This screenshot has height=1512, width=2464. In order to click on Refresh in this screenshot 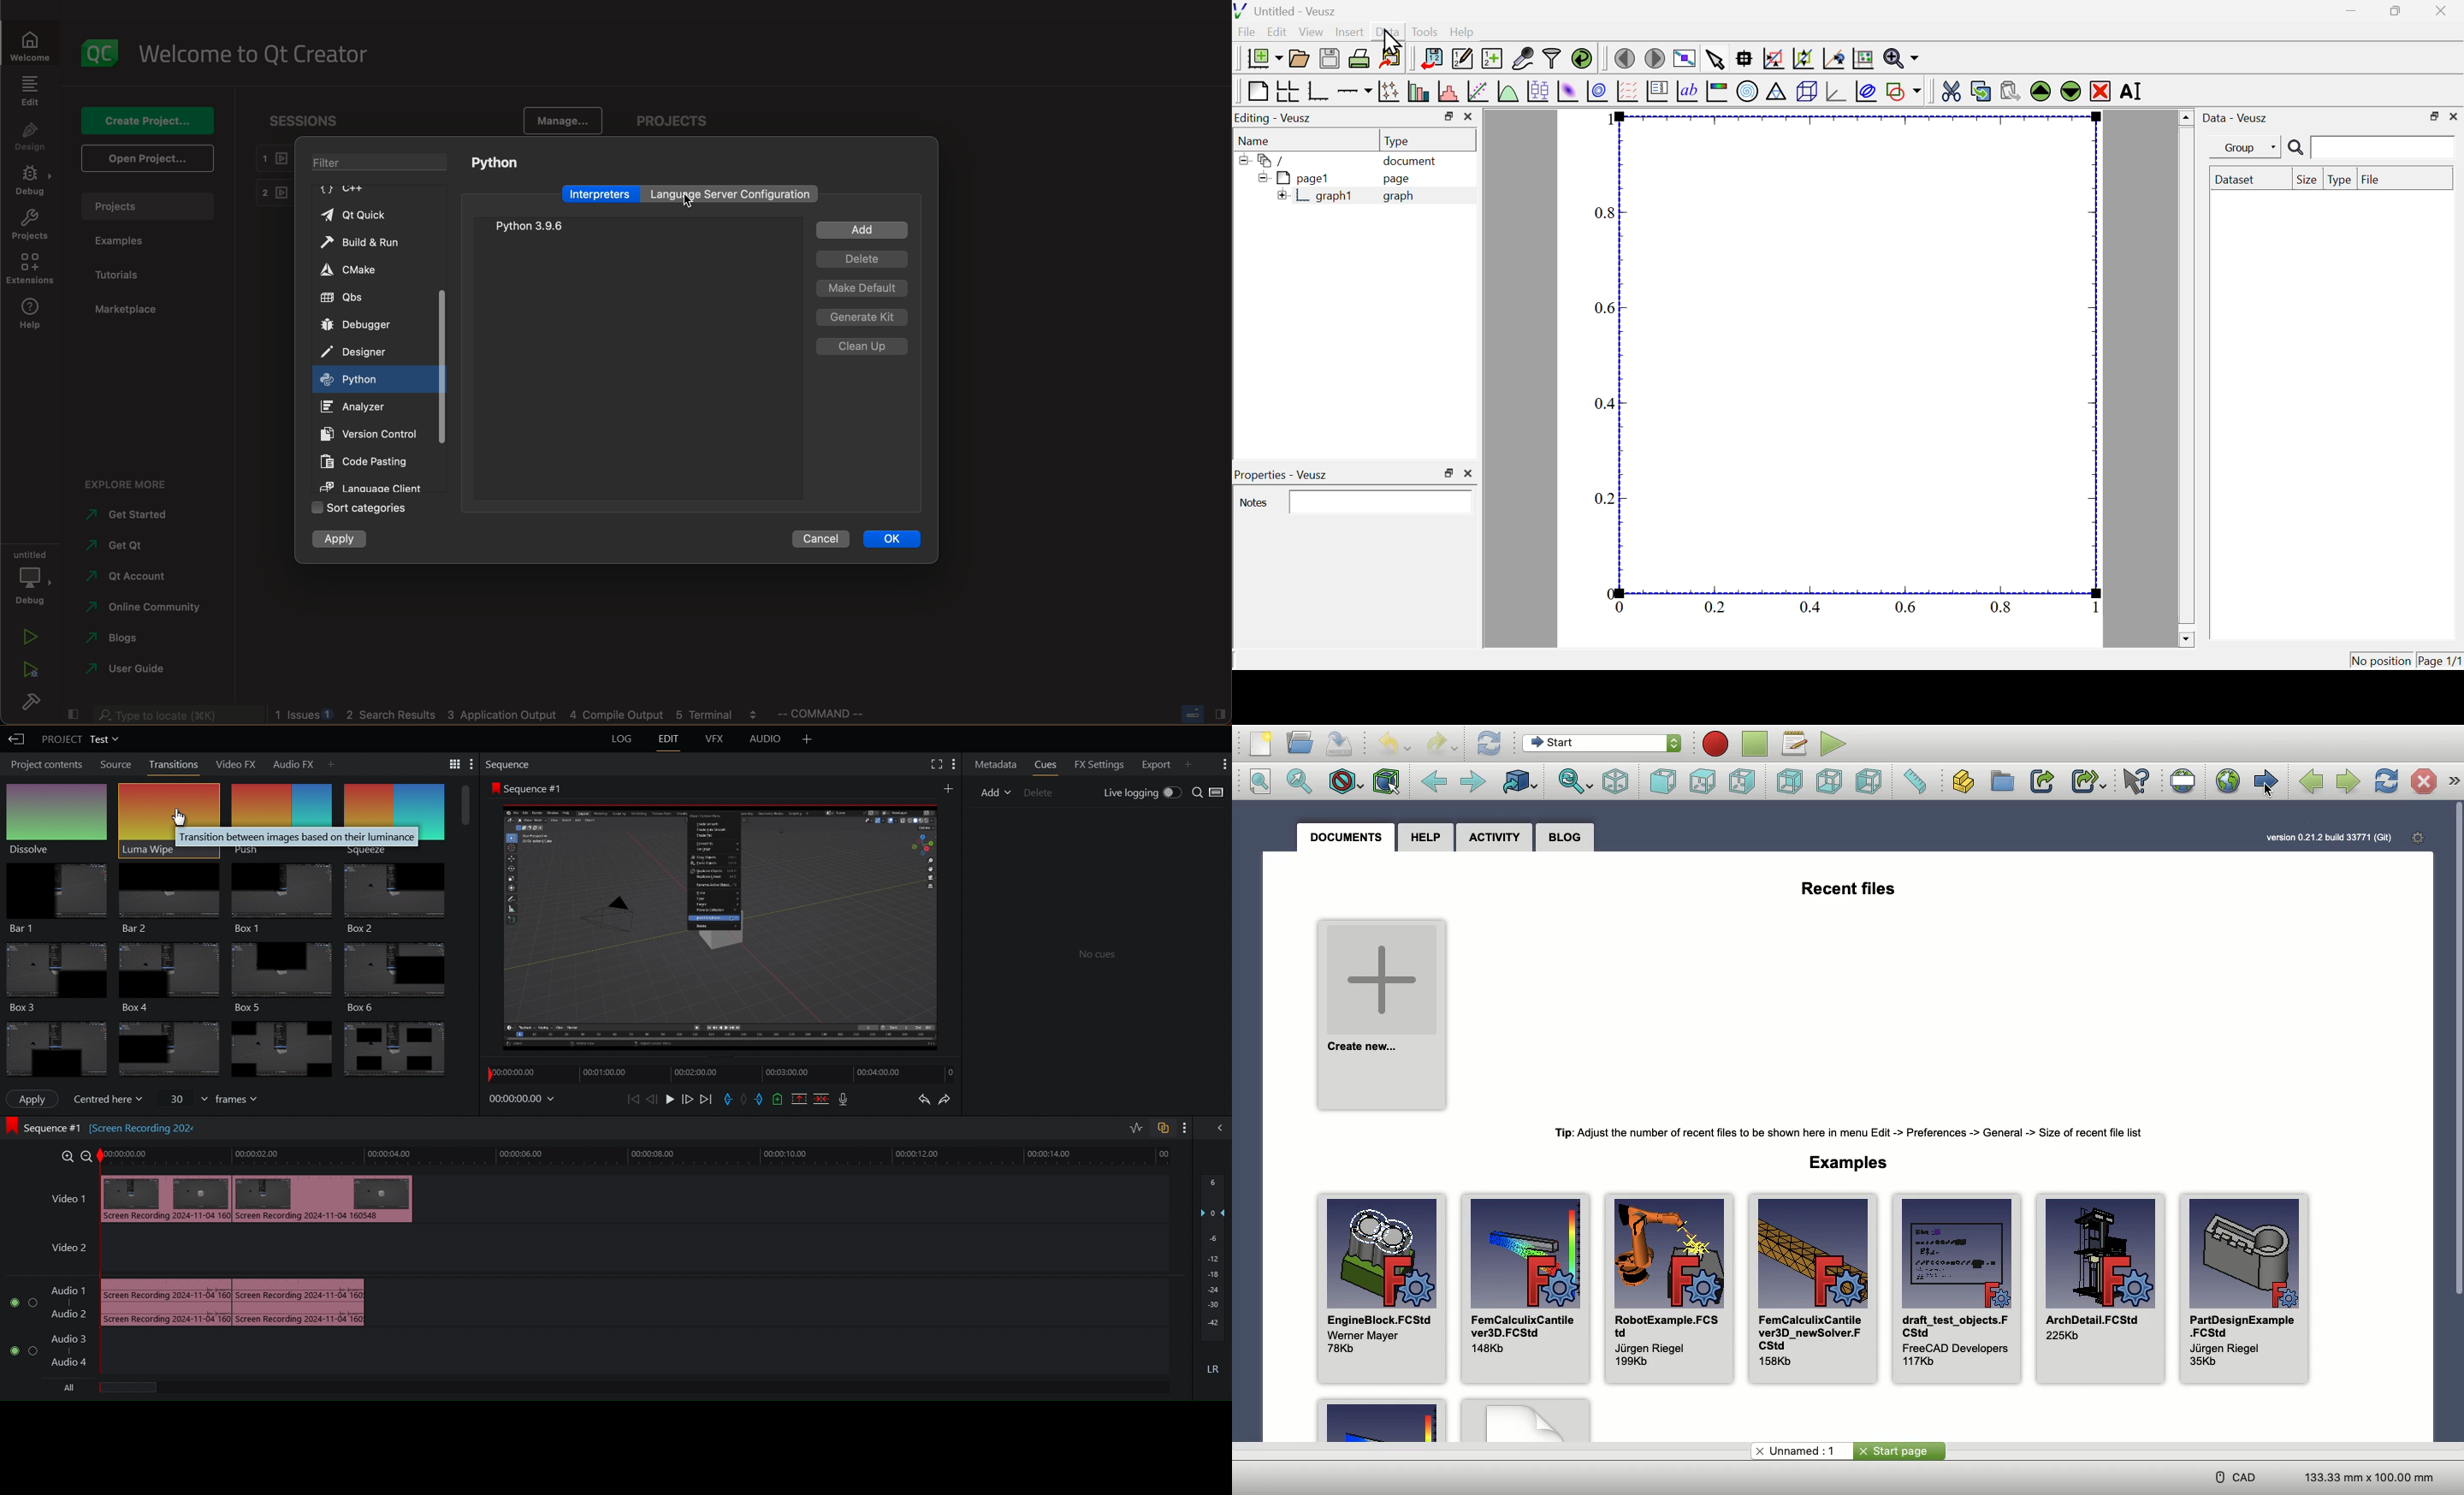, I will do `click(1488, 744)`.